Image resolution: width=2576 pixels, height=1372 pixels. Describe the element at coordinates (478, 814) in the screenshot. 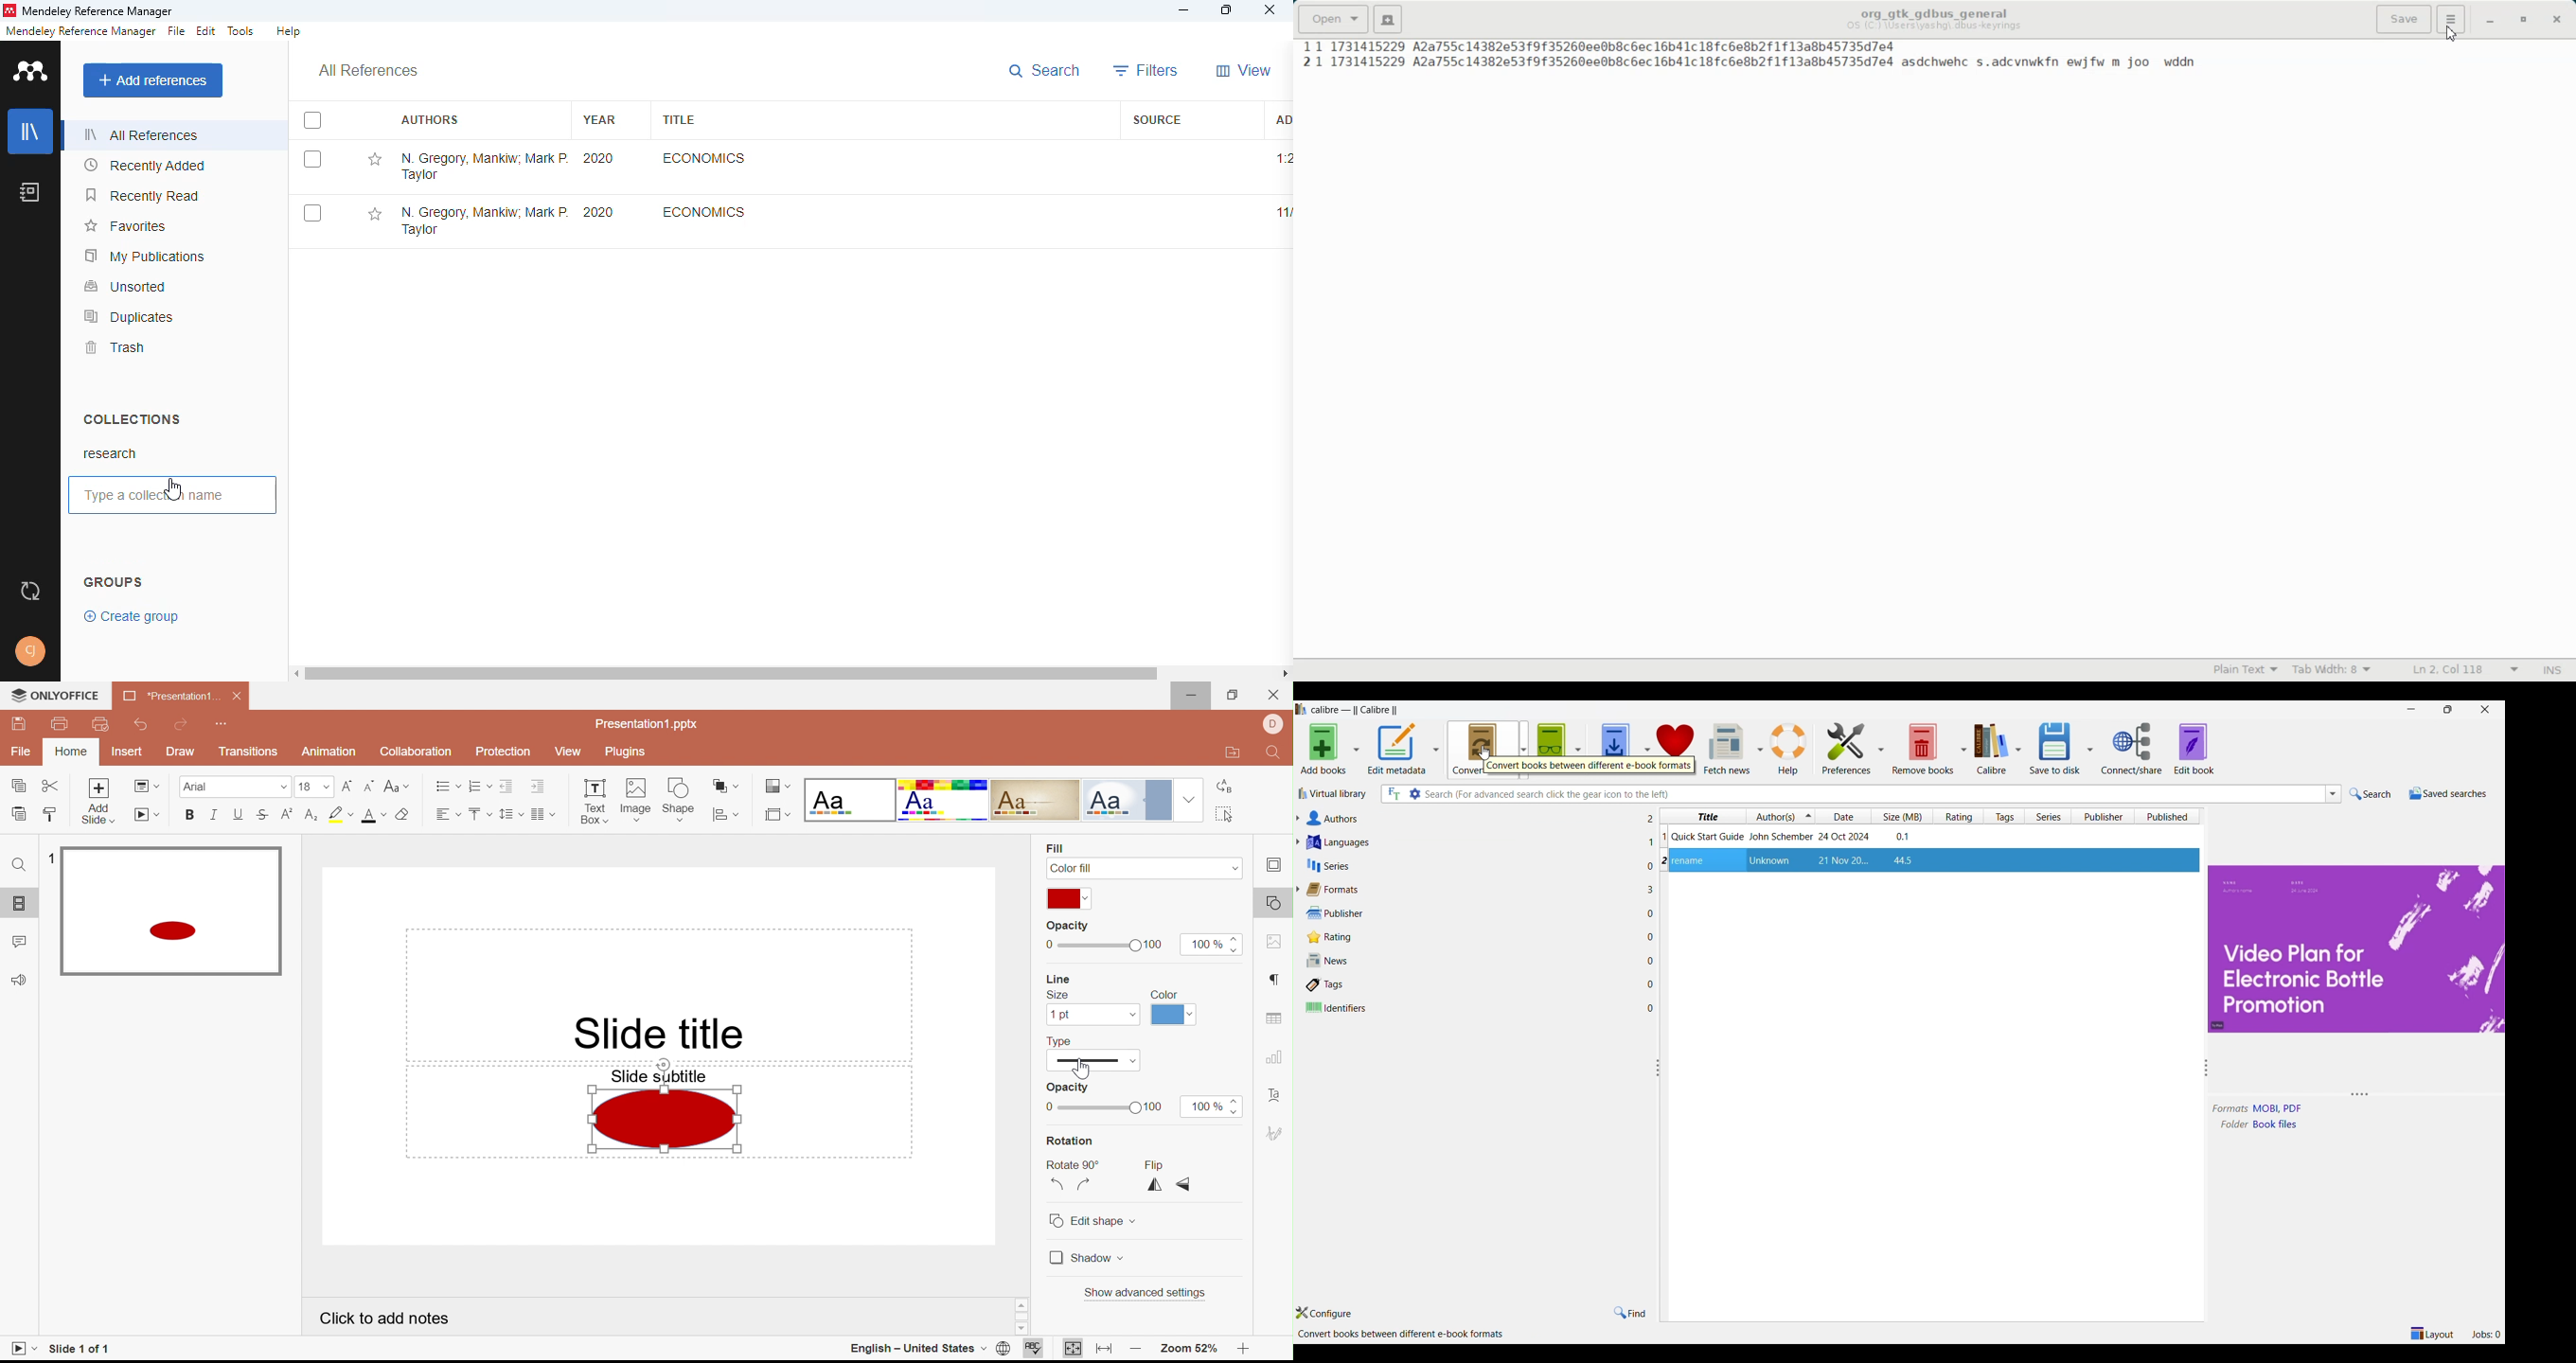

I see `Vertical align` at that location.